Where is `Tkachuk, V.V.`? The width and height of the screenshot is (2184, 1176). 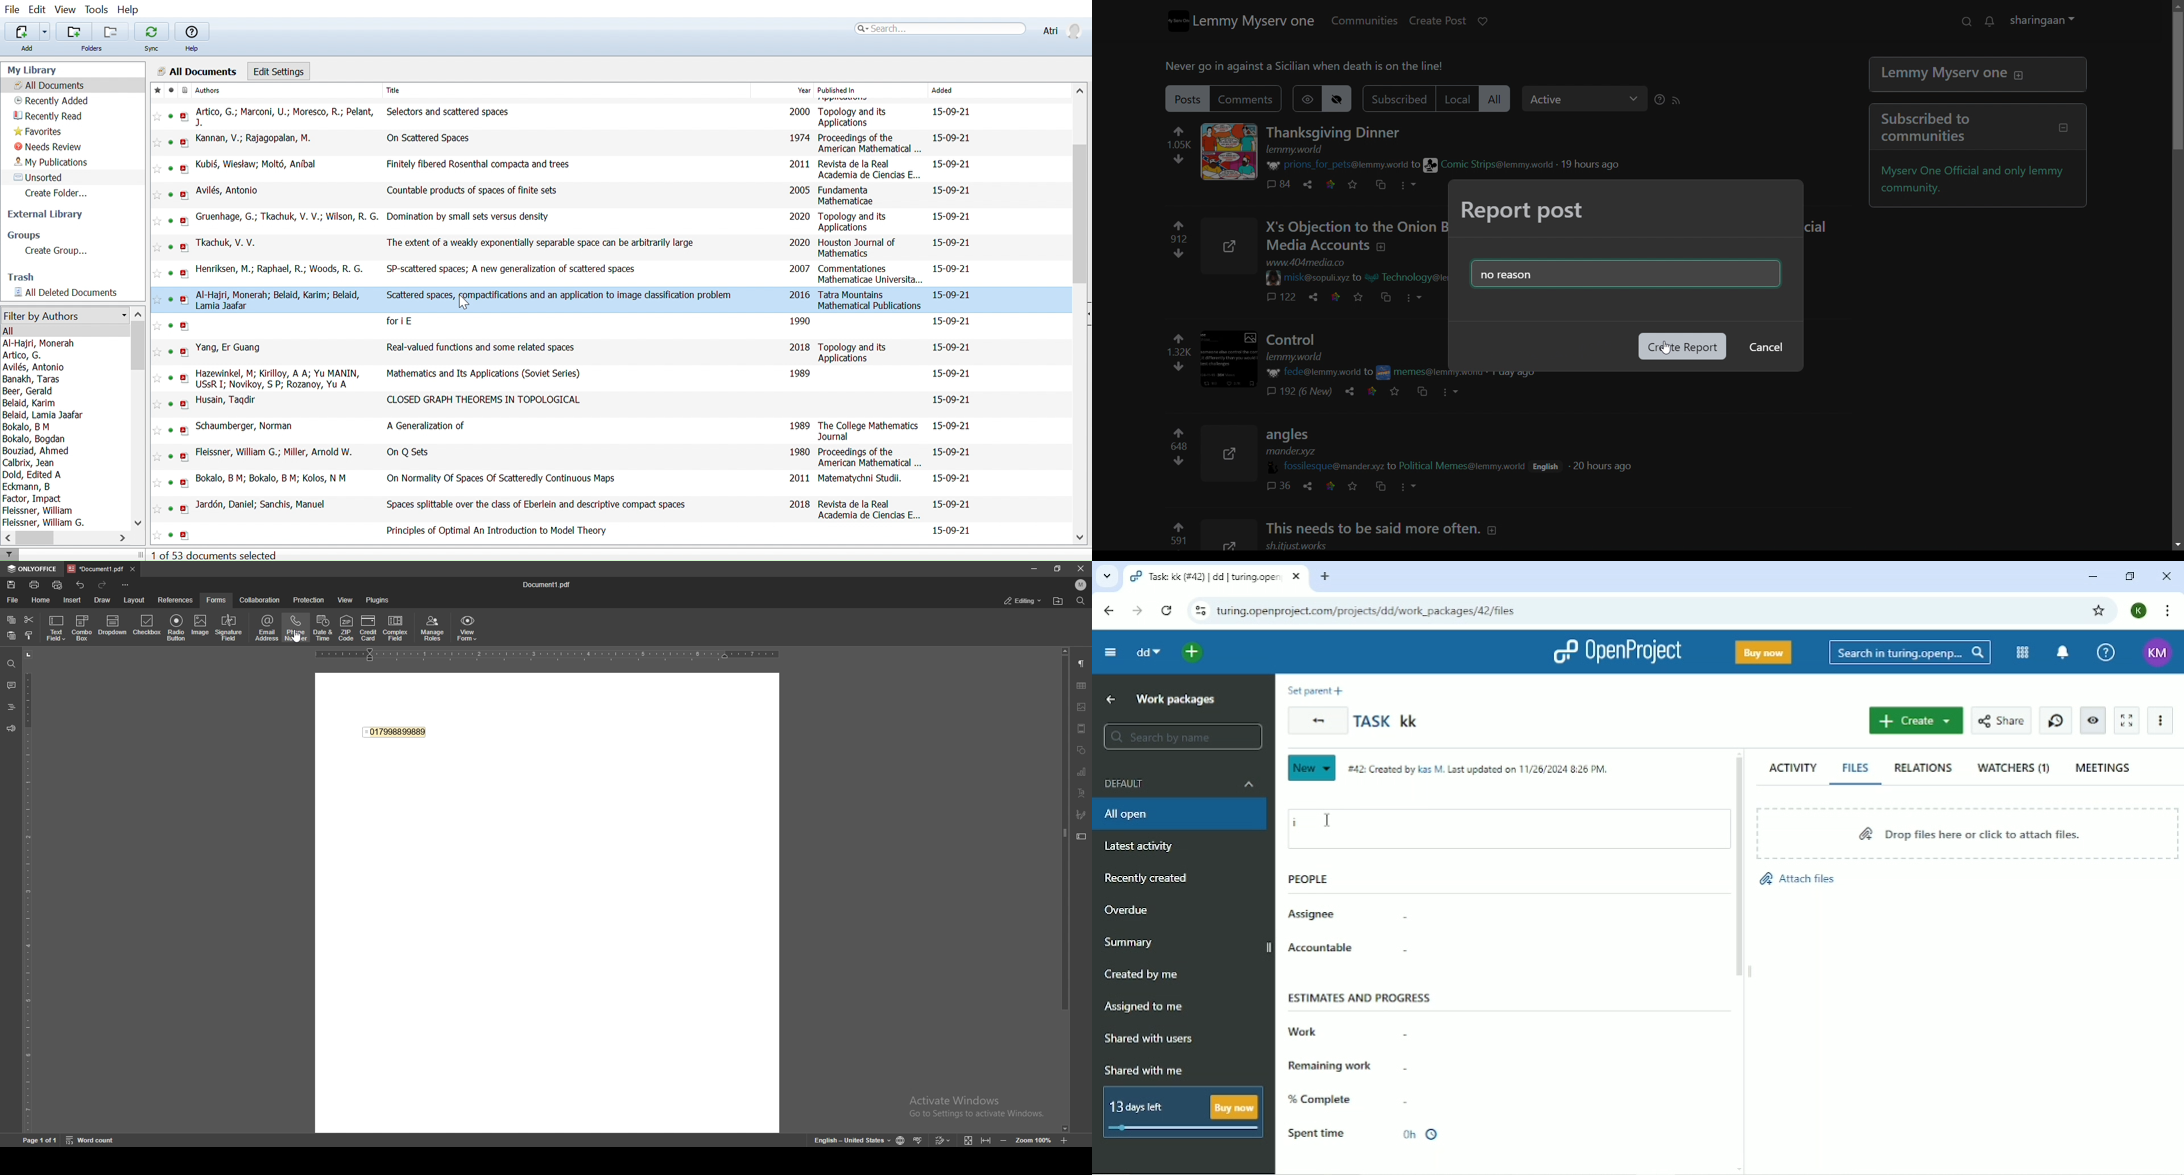
Tkachuk, V.V. is located at coordinates (230, 242).